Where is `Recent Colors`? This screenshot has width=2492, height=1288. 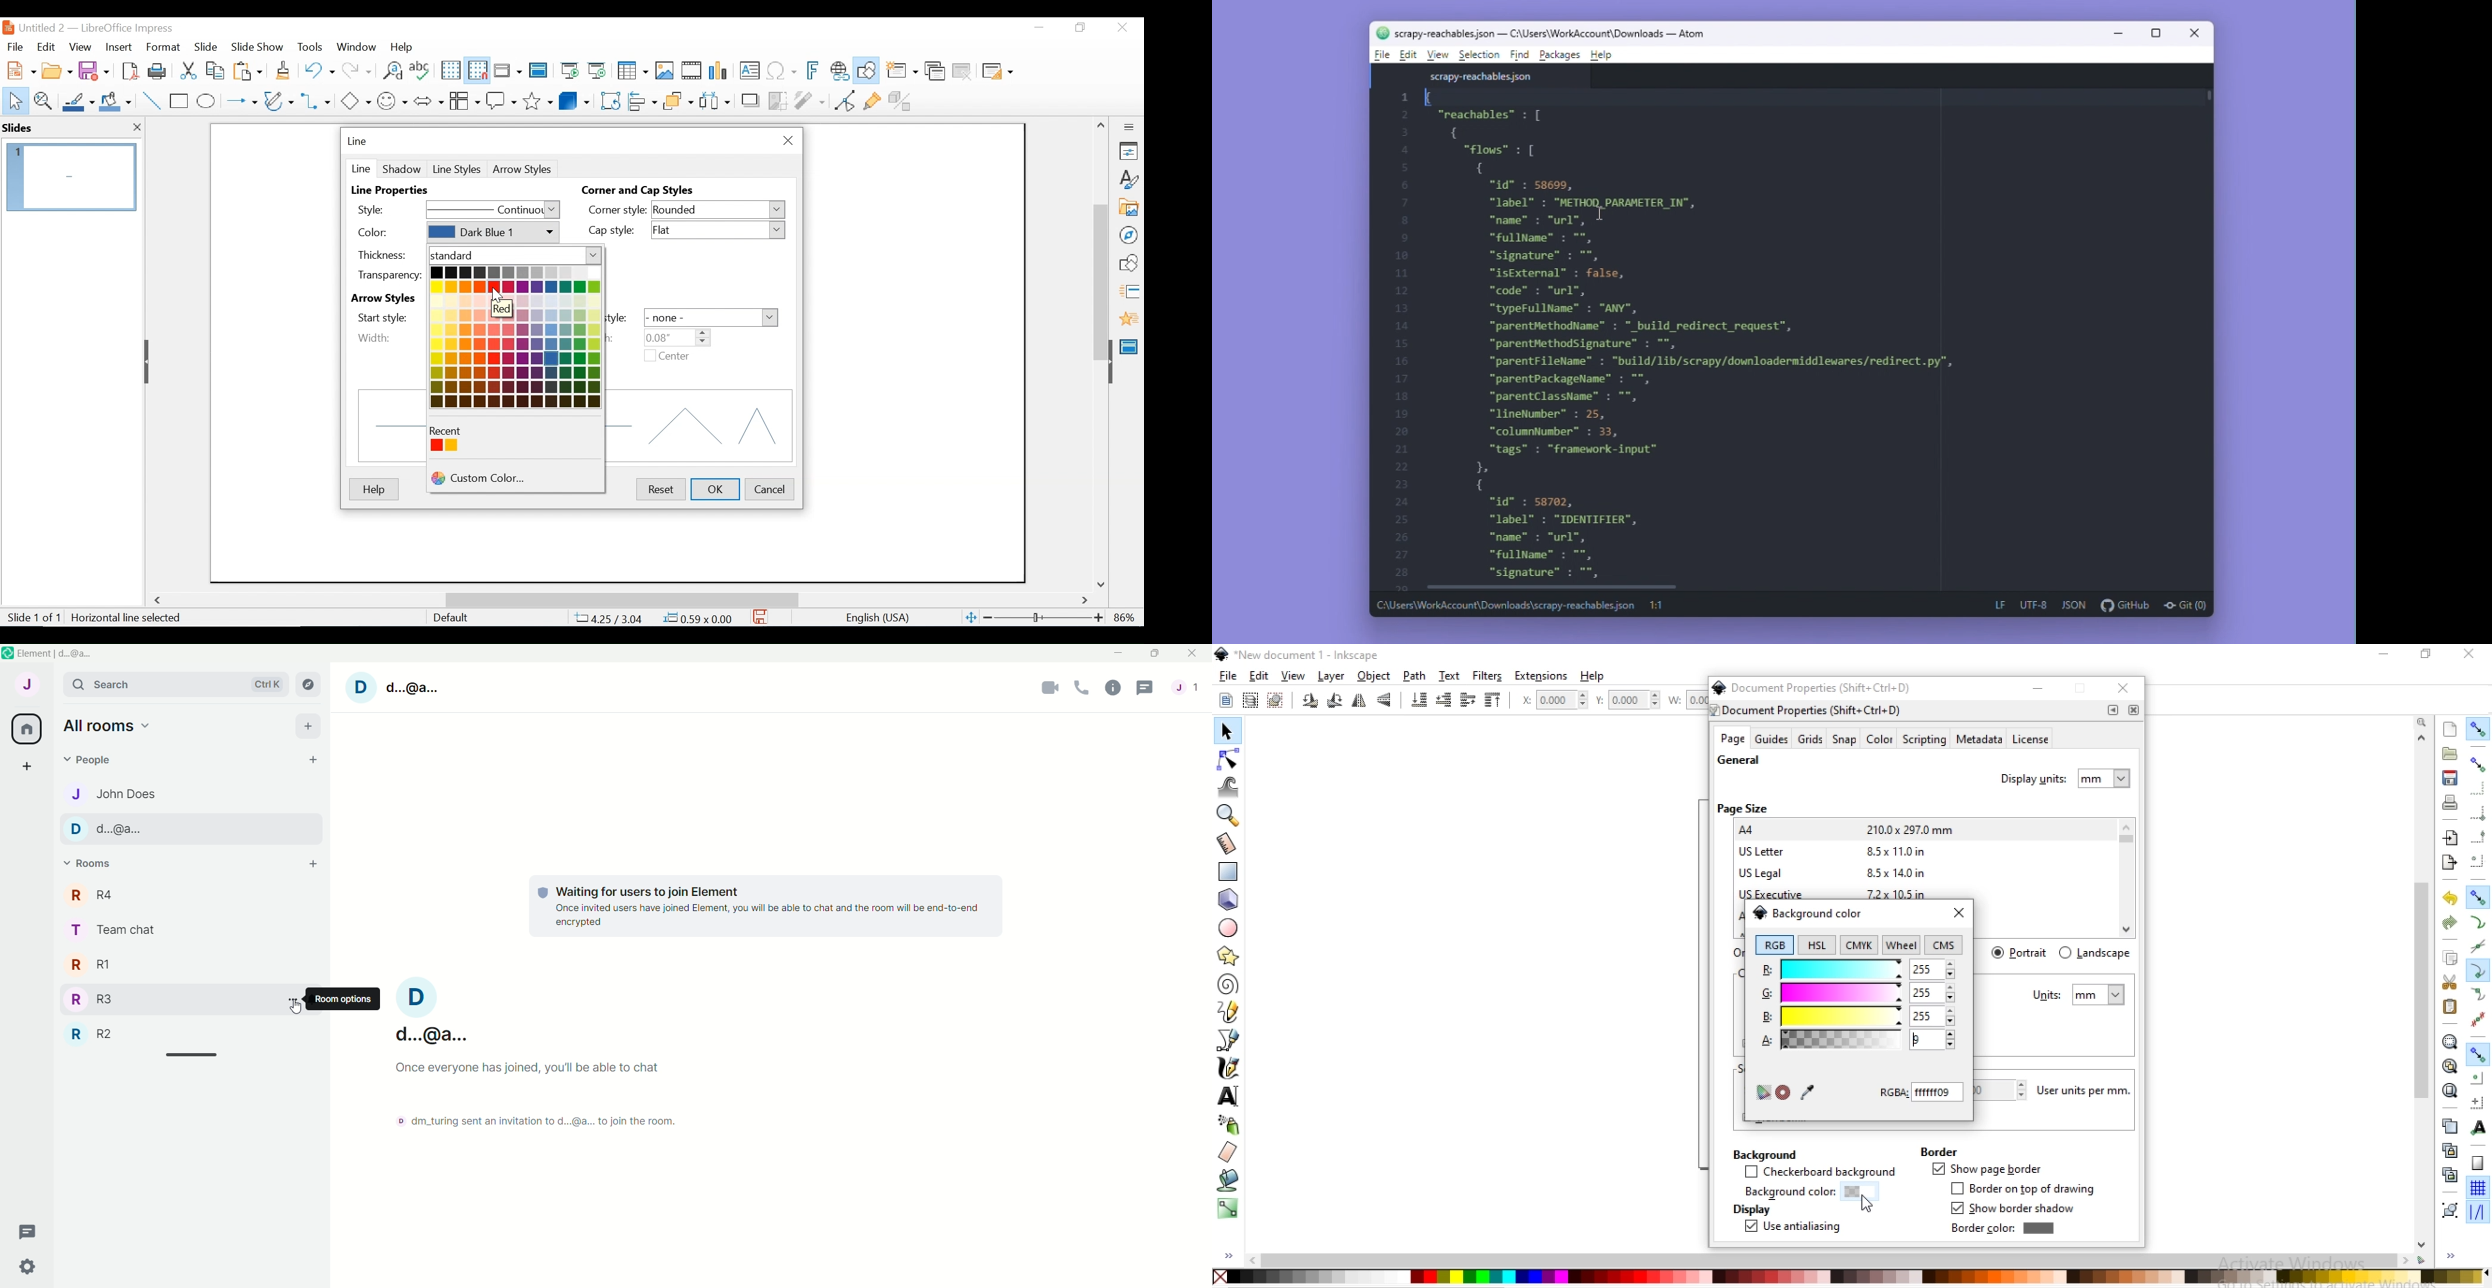
Recent Colors is located at coordinates (451, 431).